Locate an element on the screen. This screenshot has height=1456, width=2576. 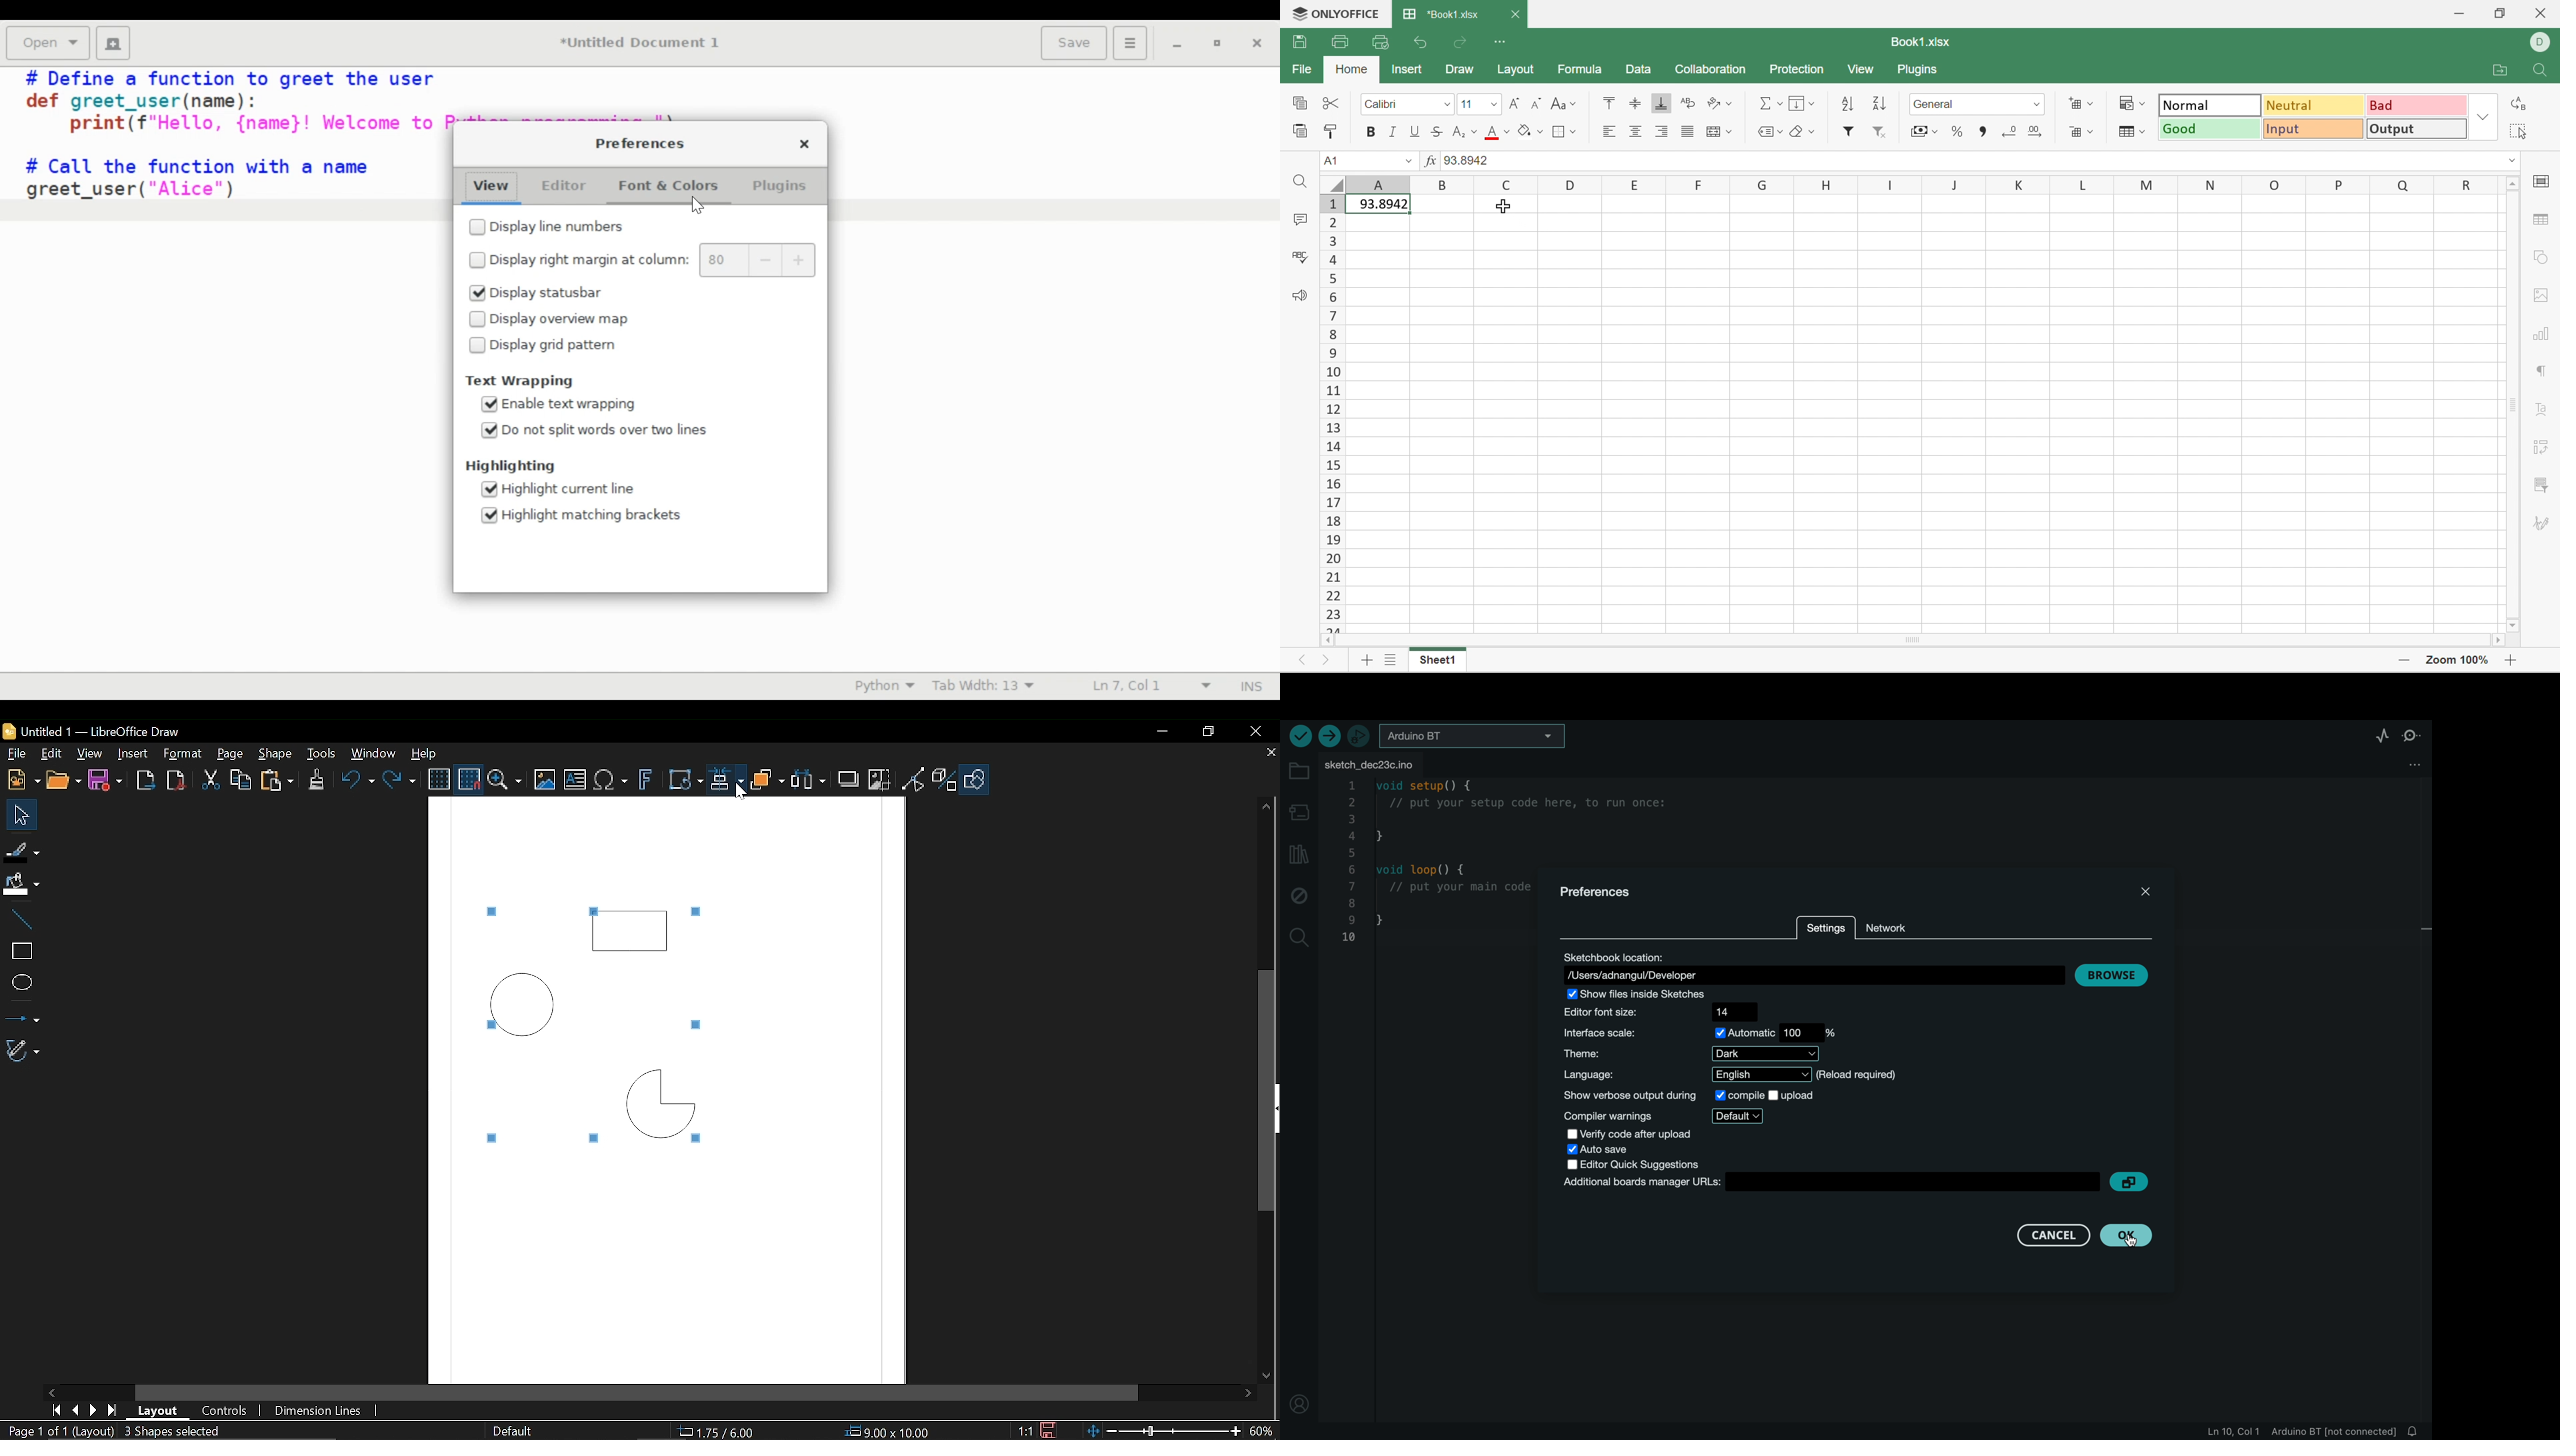
Tiny square marked around the selected objects is located at coordinates (697, 910).